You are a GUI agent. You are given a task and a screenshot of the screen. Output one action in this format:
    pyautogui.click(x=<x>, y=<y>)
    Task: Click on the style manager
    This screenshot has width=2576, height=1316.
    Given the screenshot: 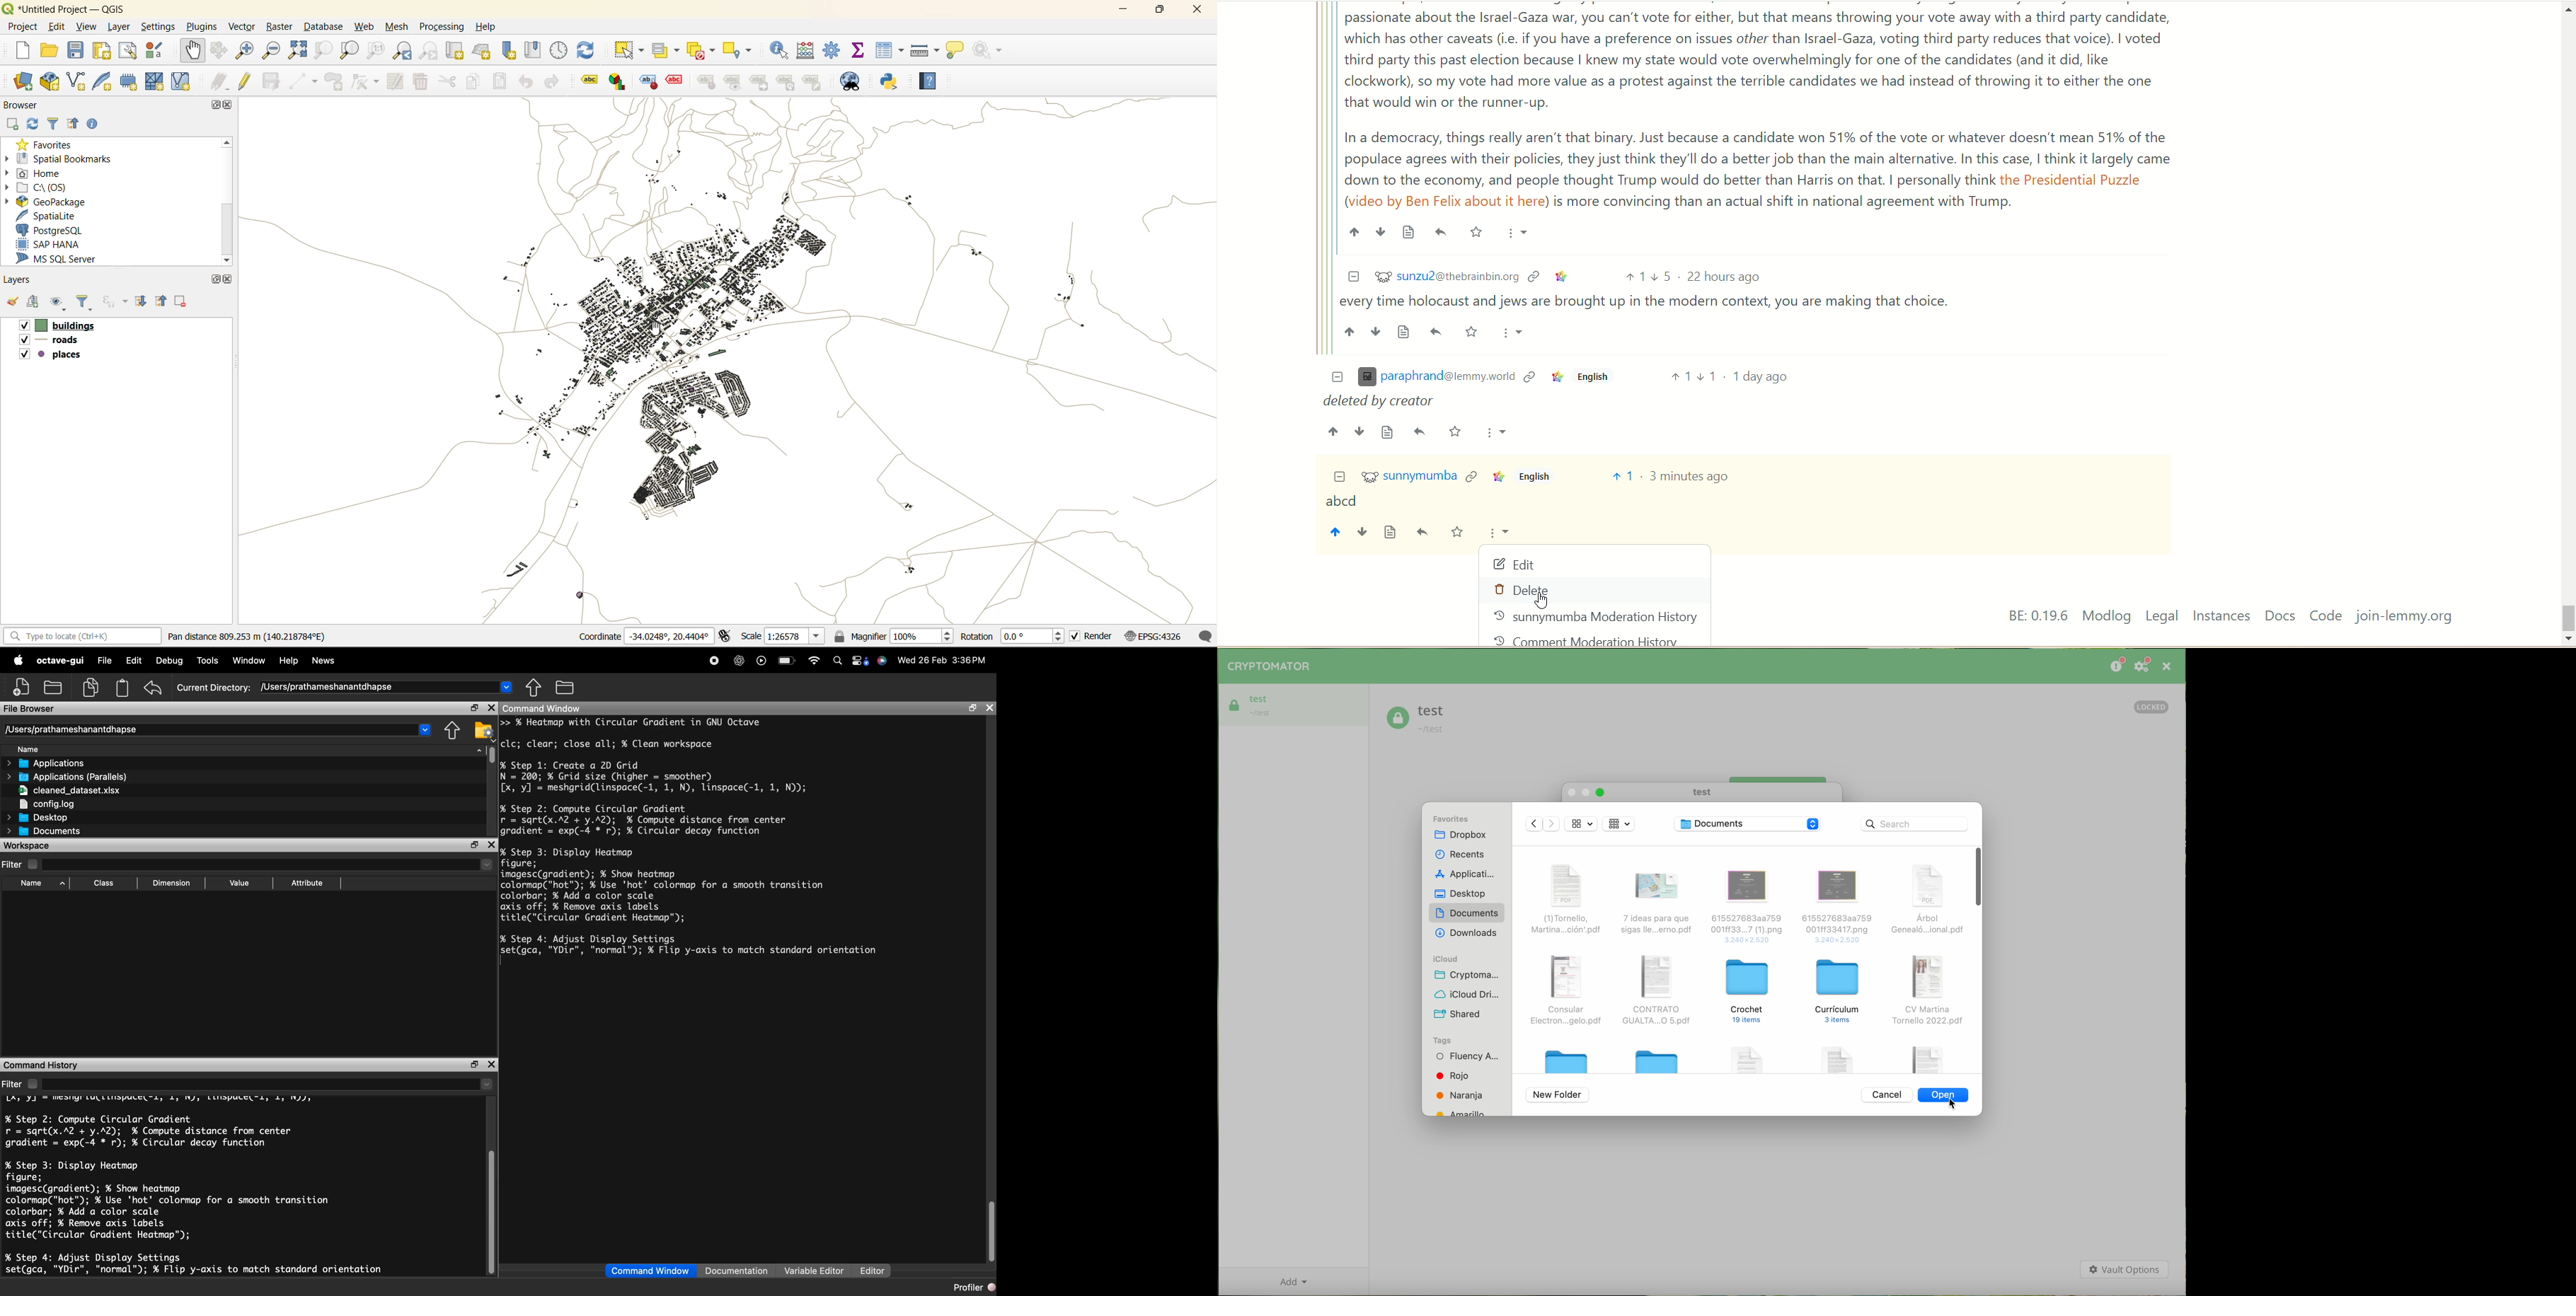 What is the action you would take?
    pyautogui.click(x=159, y=49)
    